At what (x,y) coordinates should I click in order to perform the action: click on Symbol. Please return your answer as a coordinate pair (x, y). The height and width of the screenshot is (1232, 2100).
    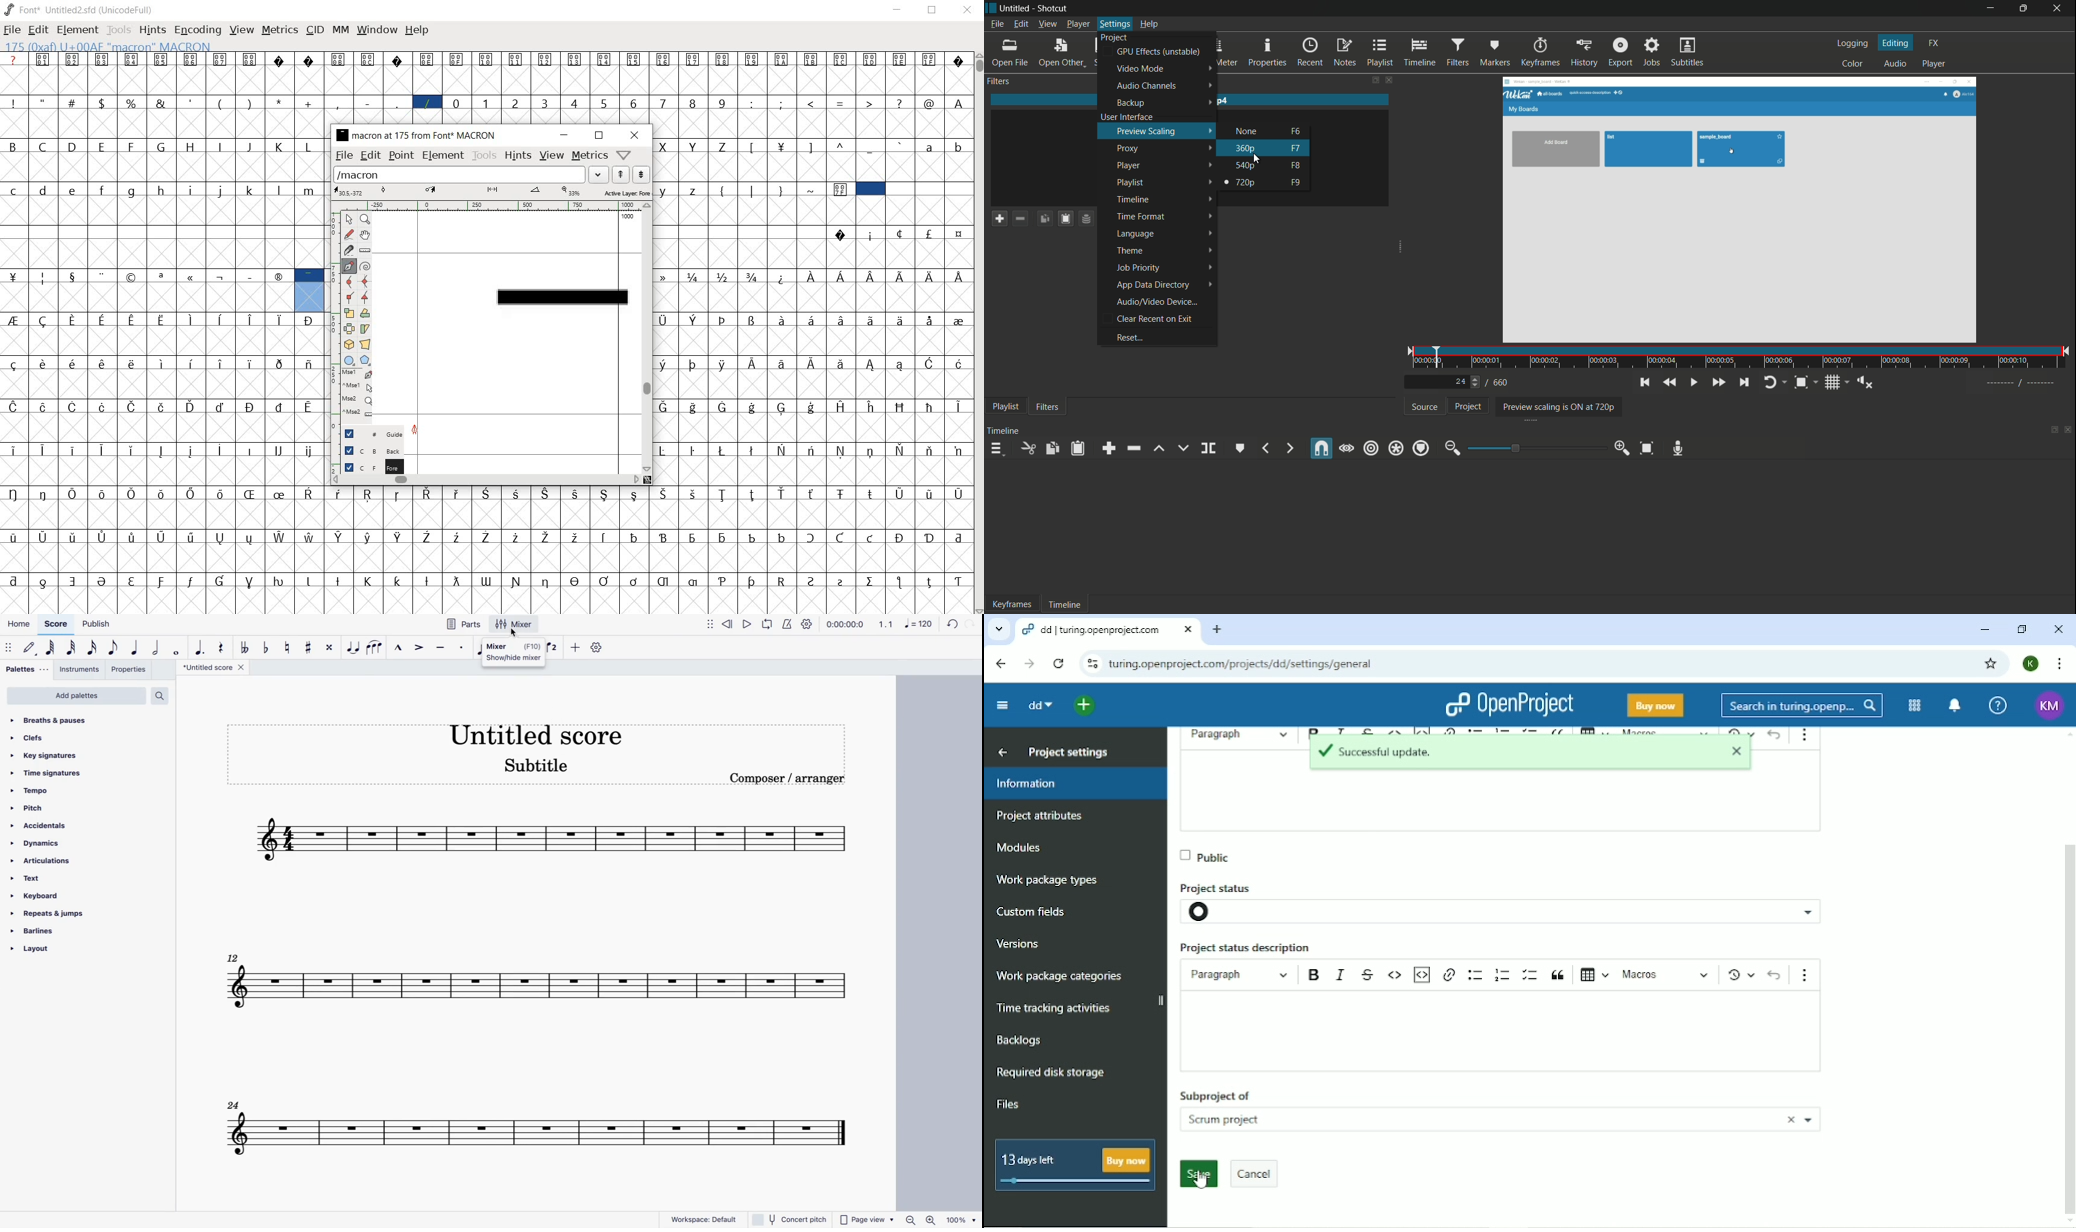
    Looking at the image, I should click on (900, 537).